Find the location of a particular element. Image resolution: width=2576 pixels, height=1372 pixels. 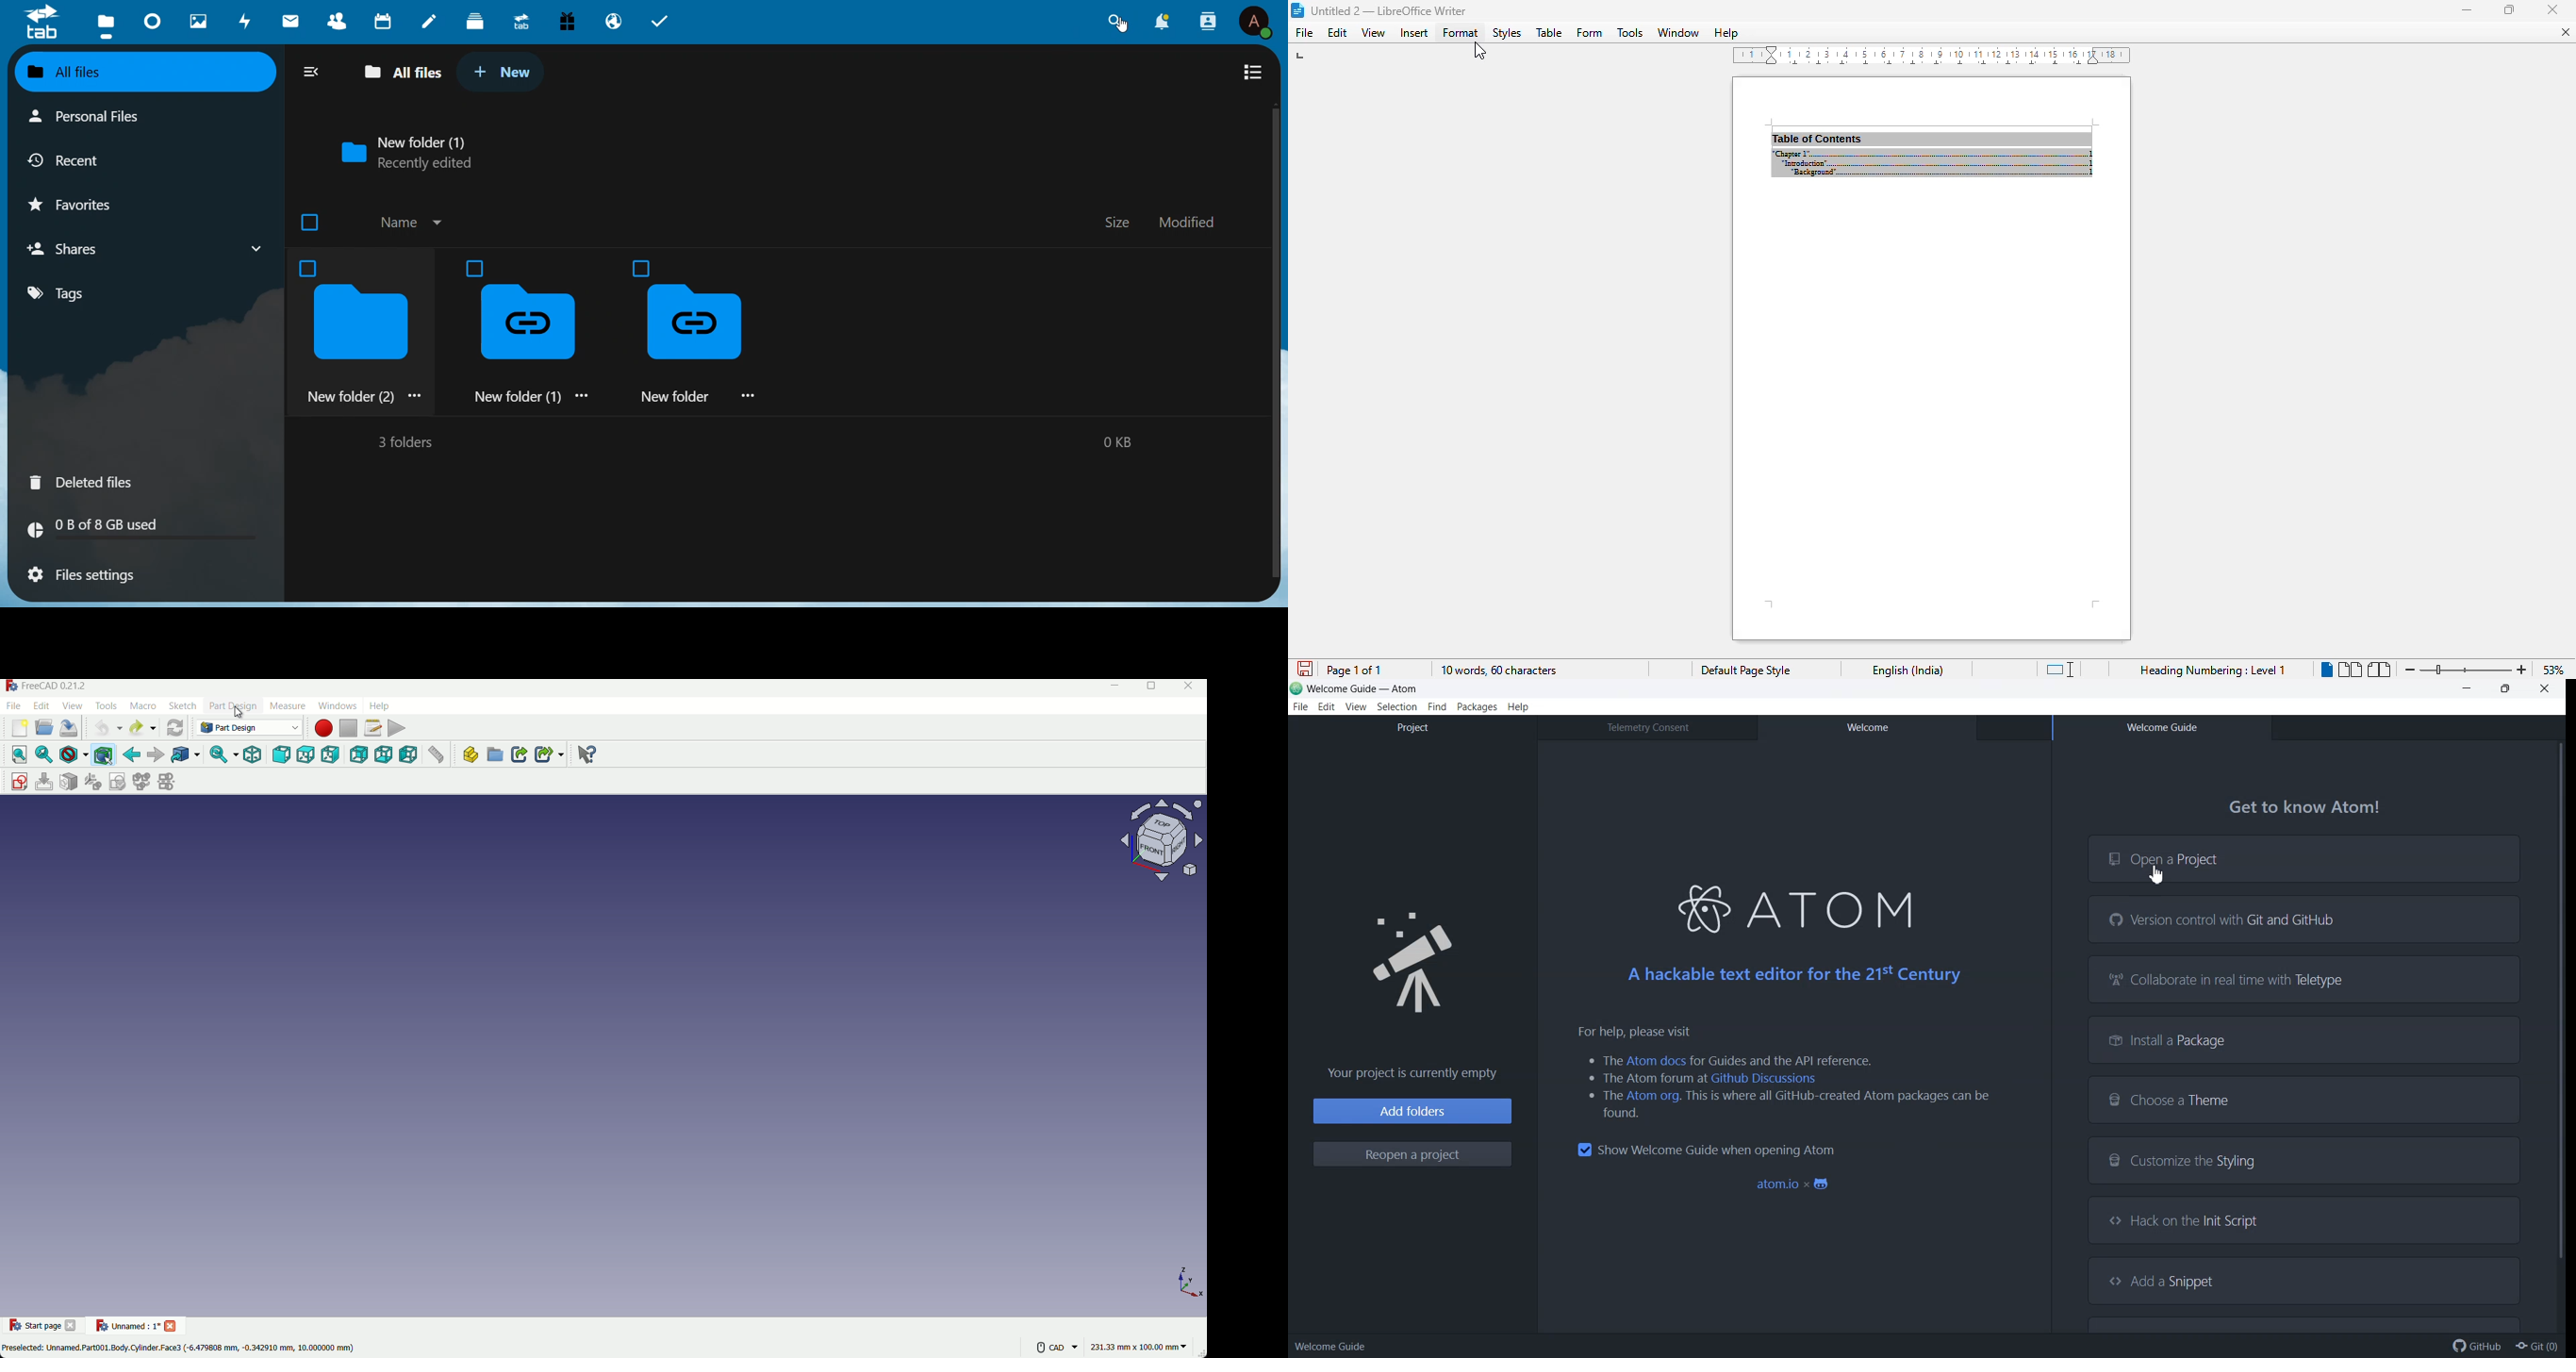

view is located at coordinates (1252, 72).